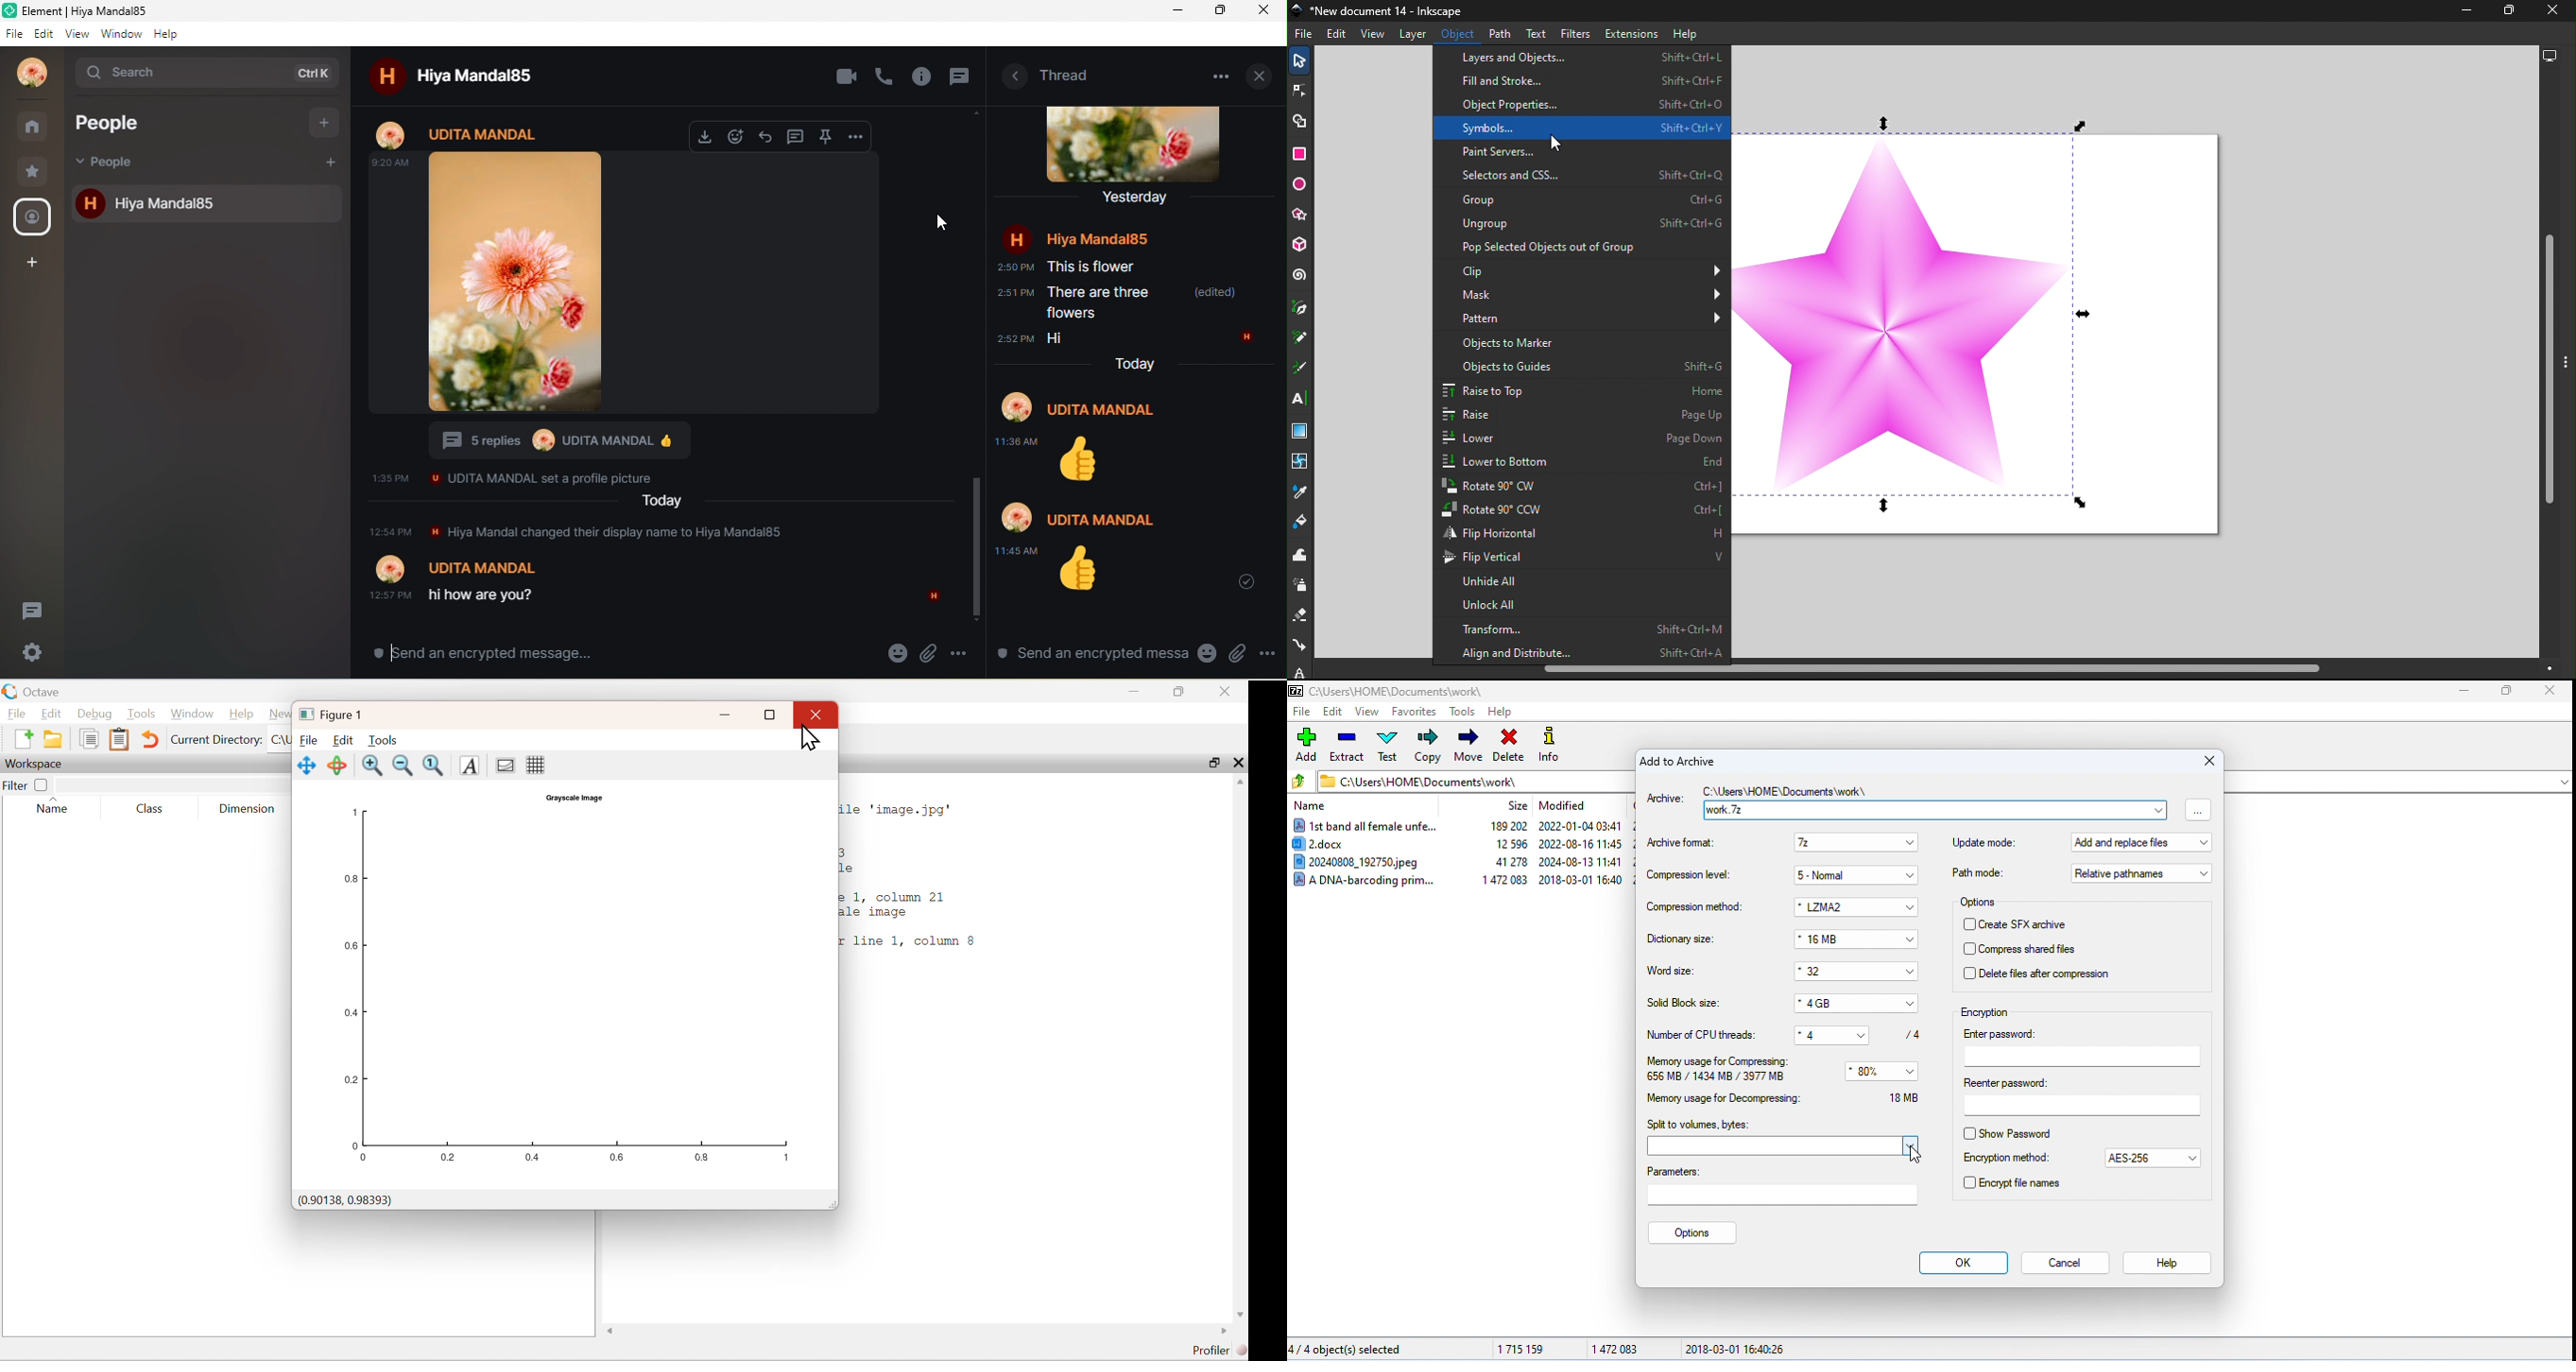 The image size is (2576, 1372). I want to click on Object properties, so click(1581, 105).